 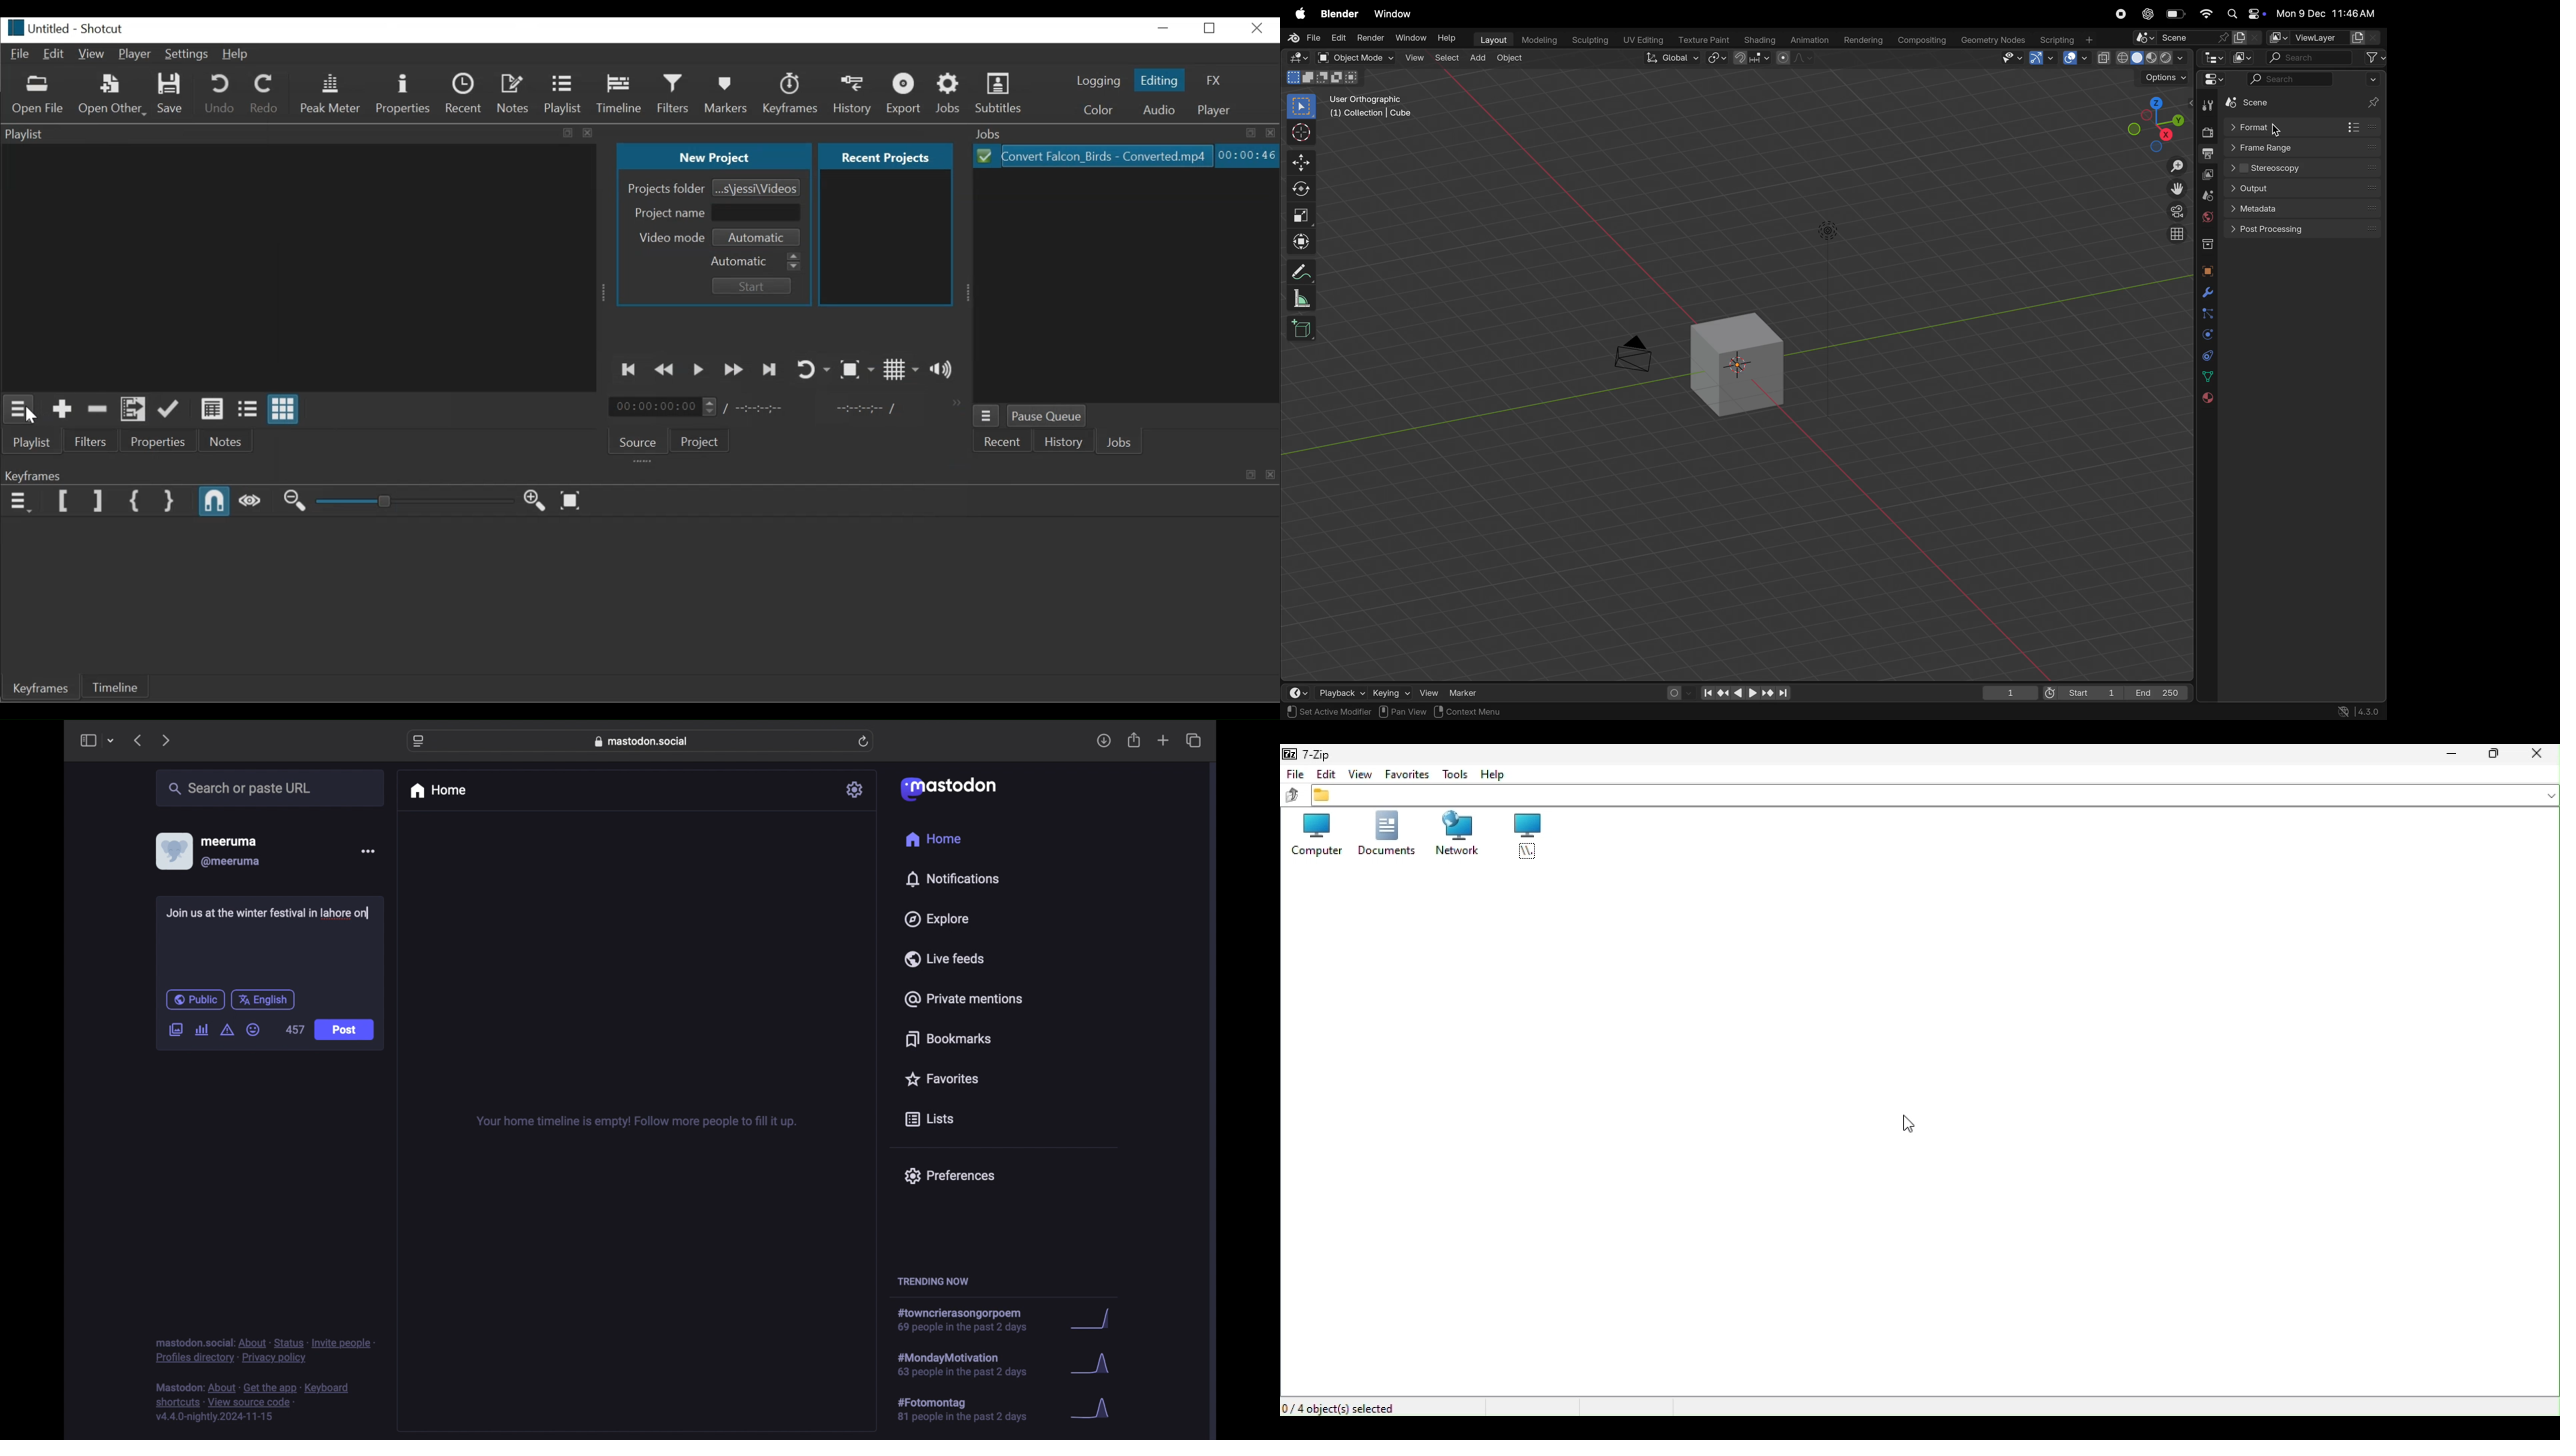 What do you see at coordinates (1135, 741) in the screenshot?
I see `share` at bounding box center [1135, 741].